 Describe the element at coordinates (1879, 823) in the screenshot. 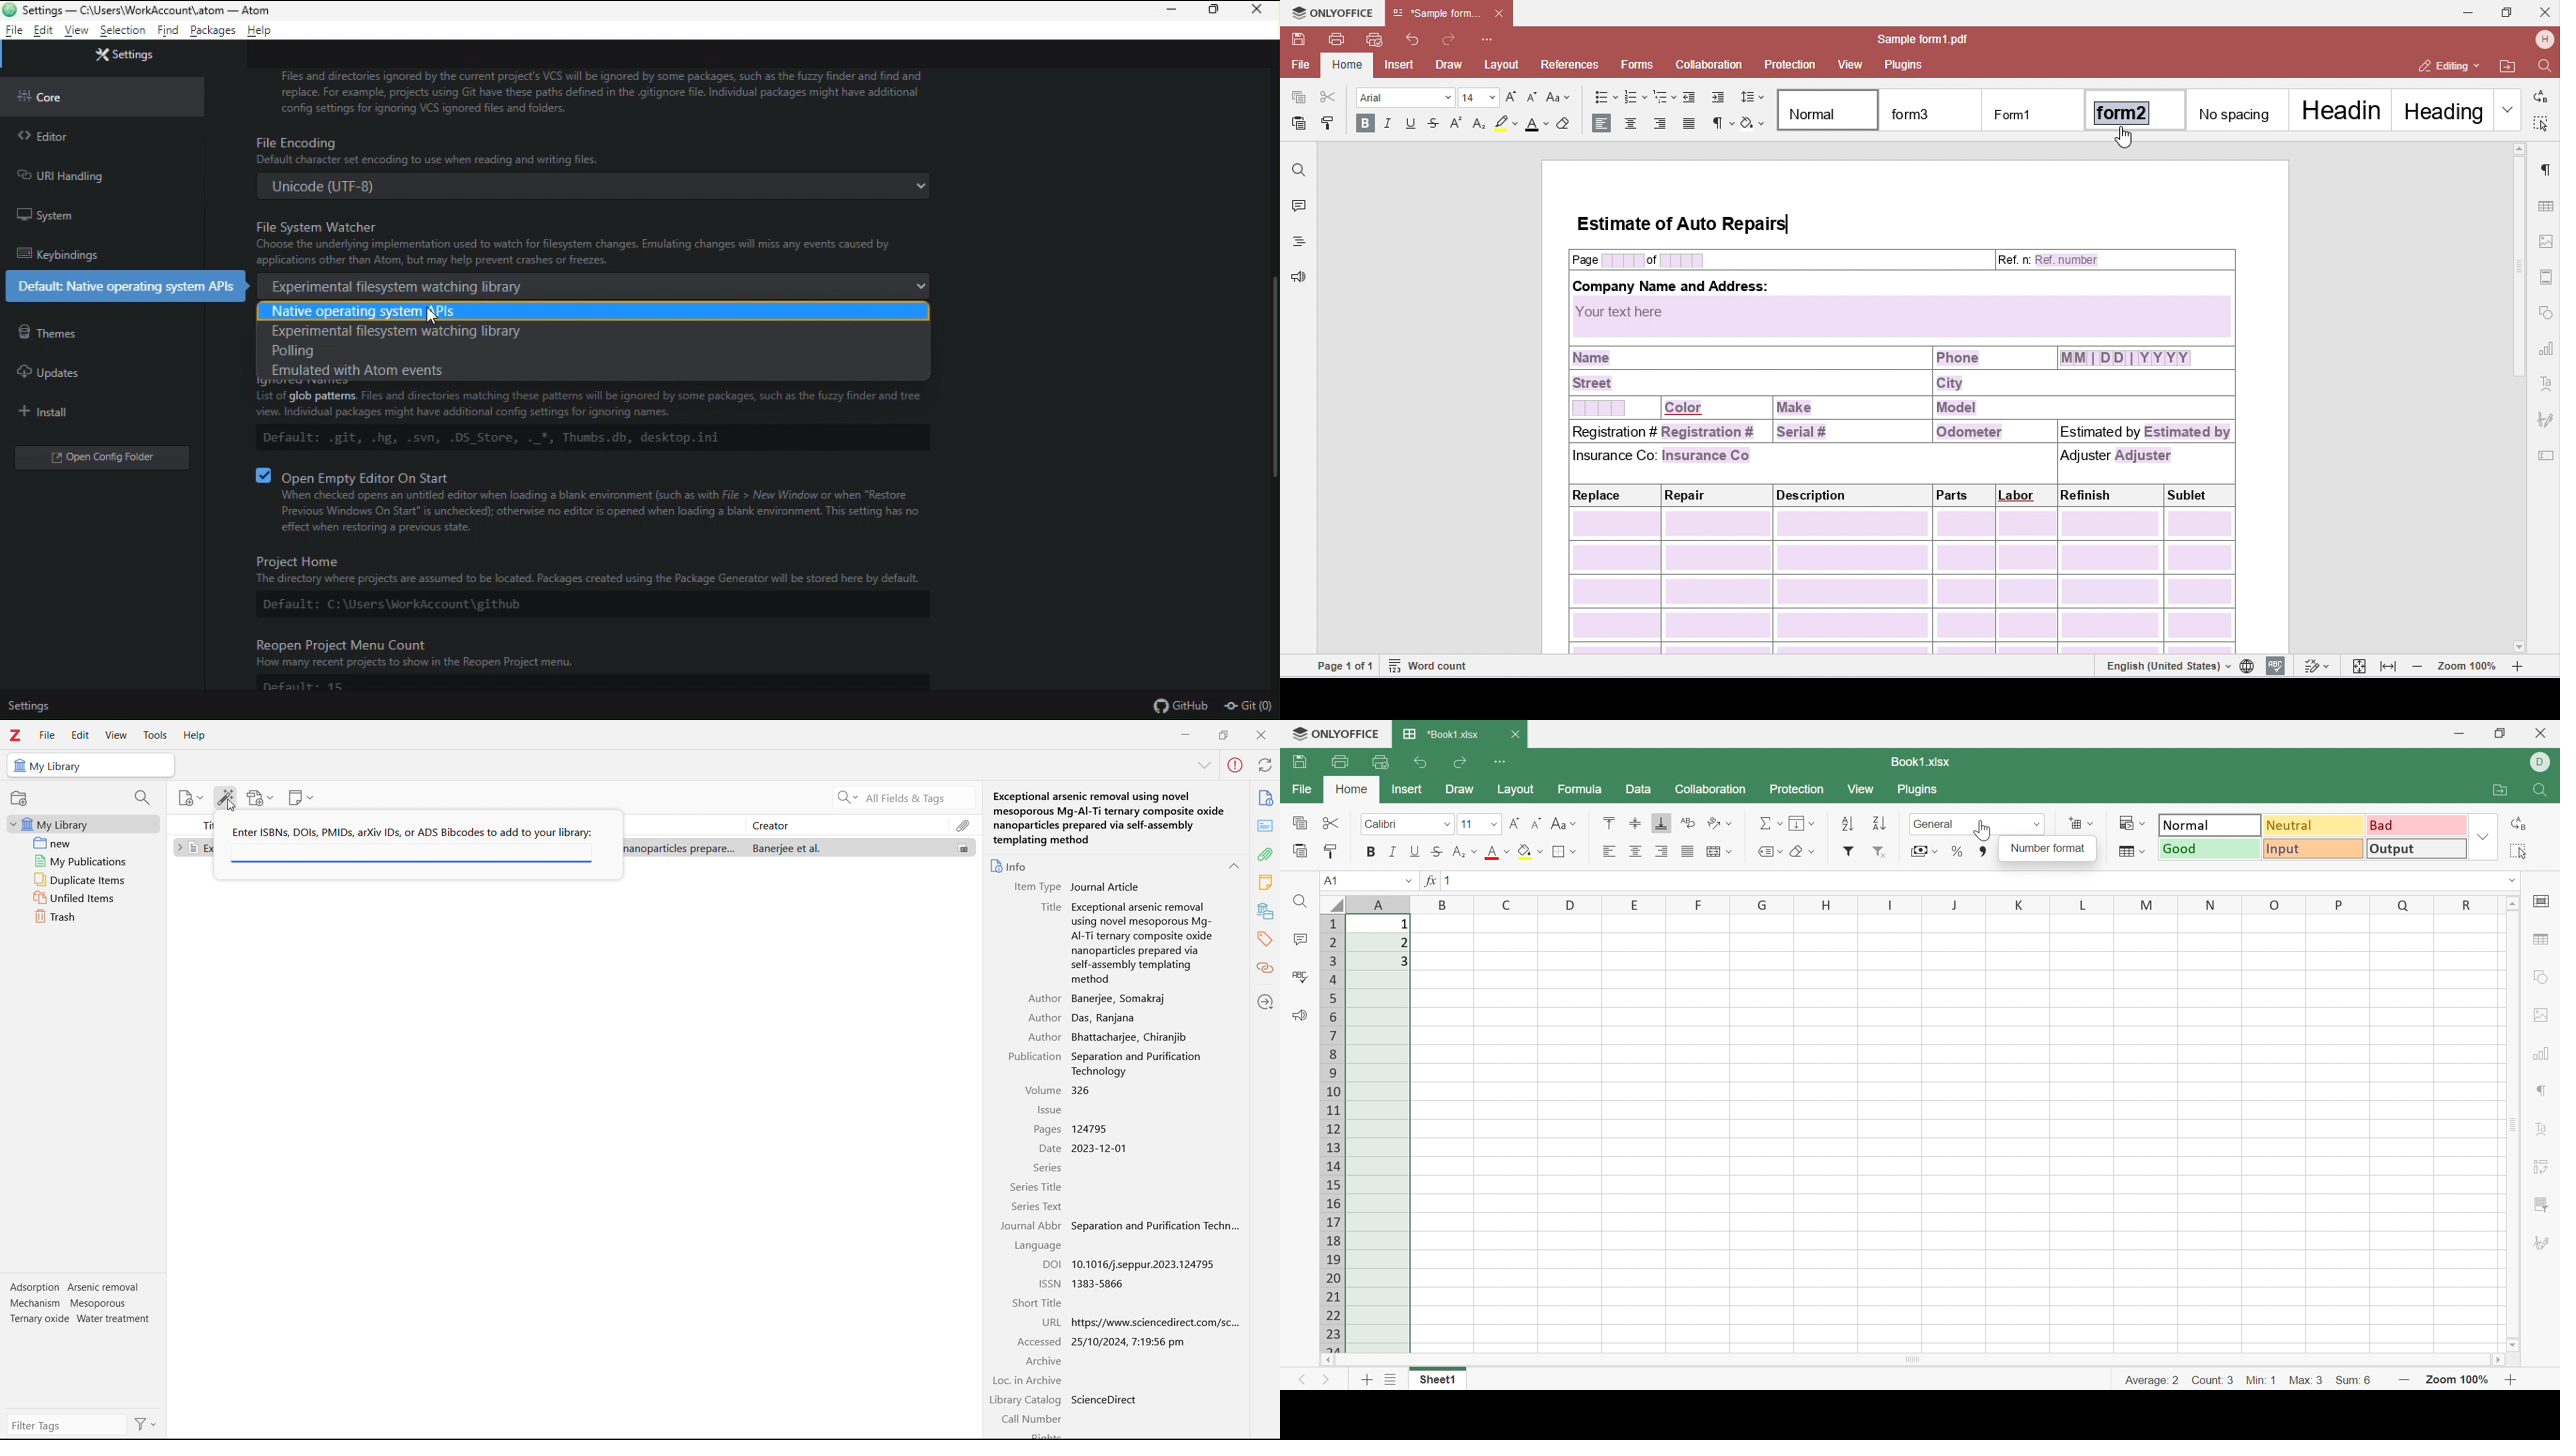

I see `Sort descending` at that location.